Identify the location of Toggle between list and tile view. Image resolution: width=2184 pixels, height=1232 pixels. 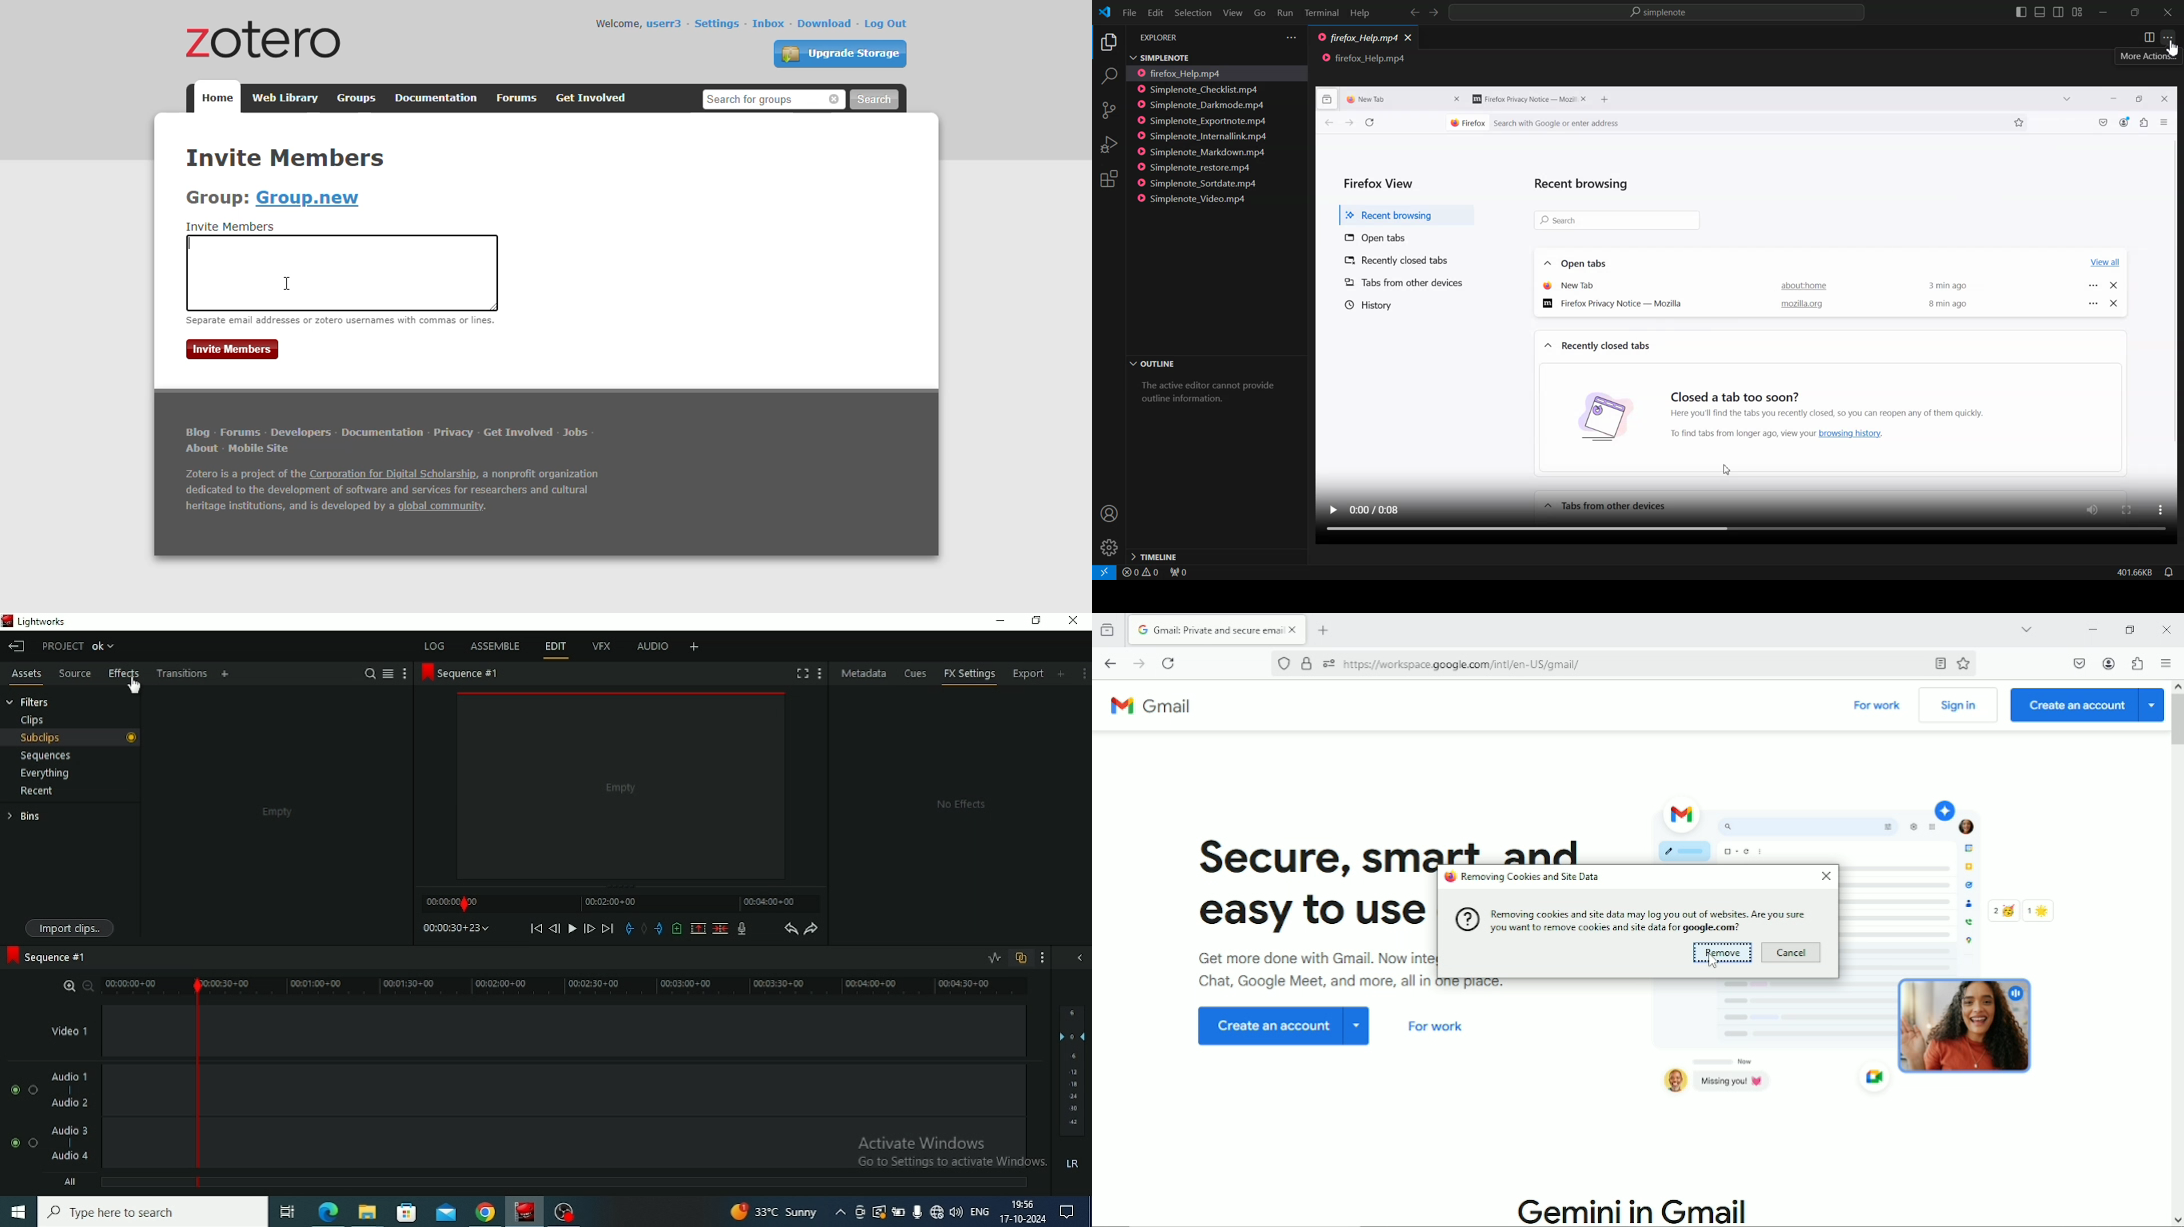
(389, 674).